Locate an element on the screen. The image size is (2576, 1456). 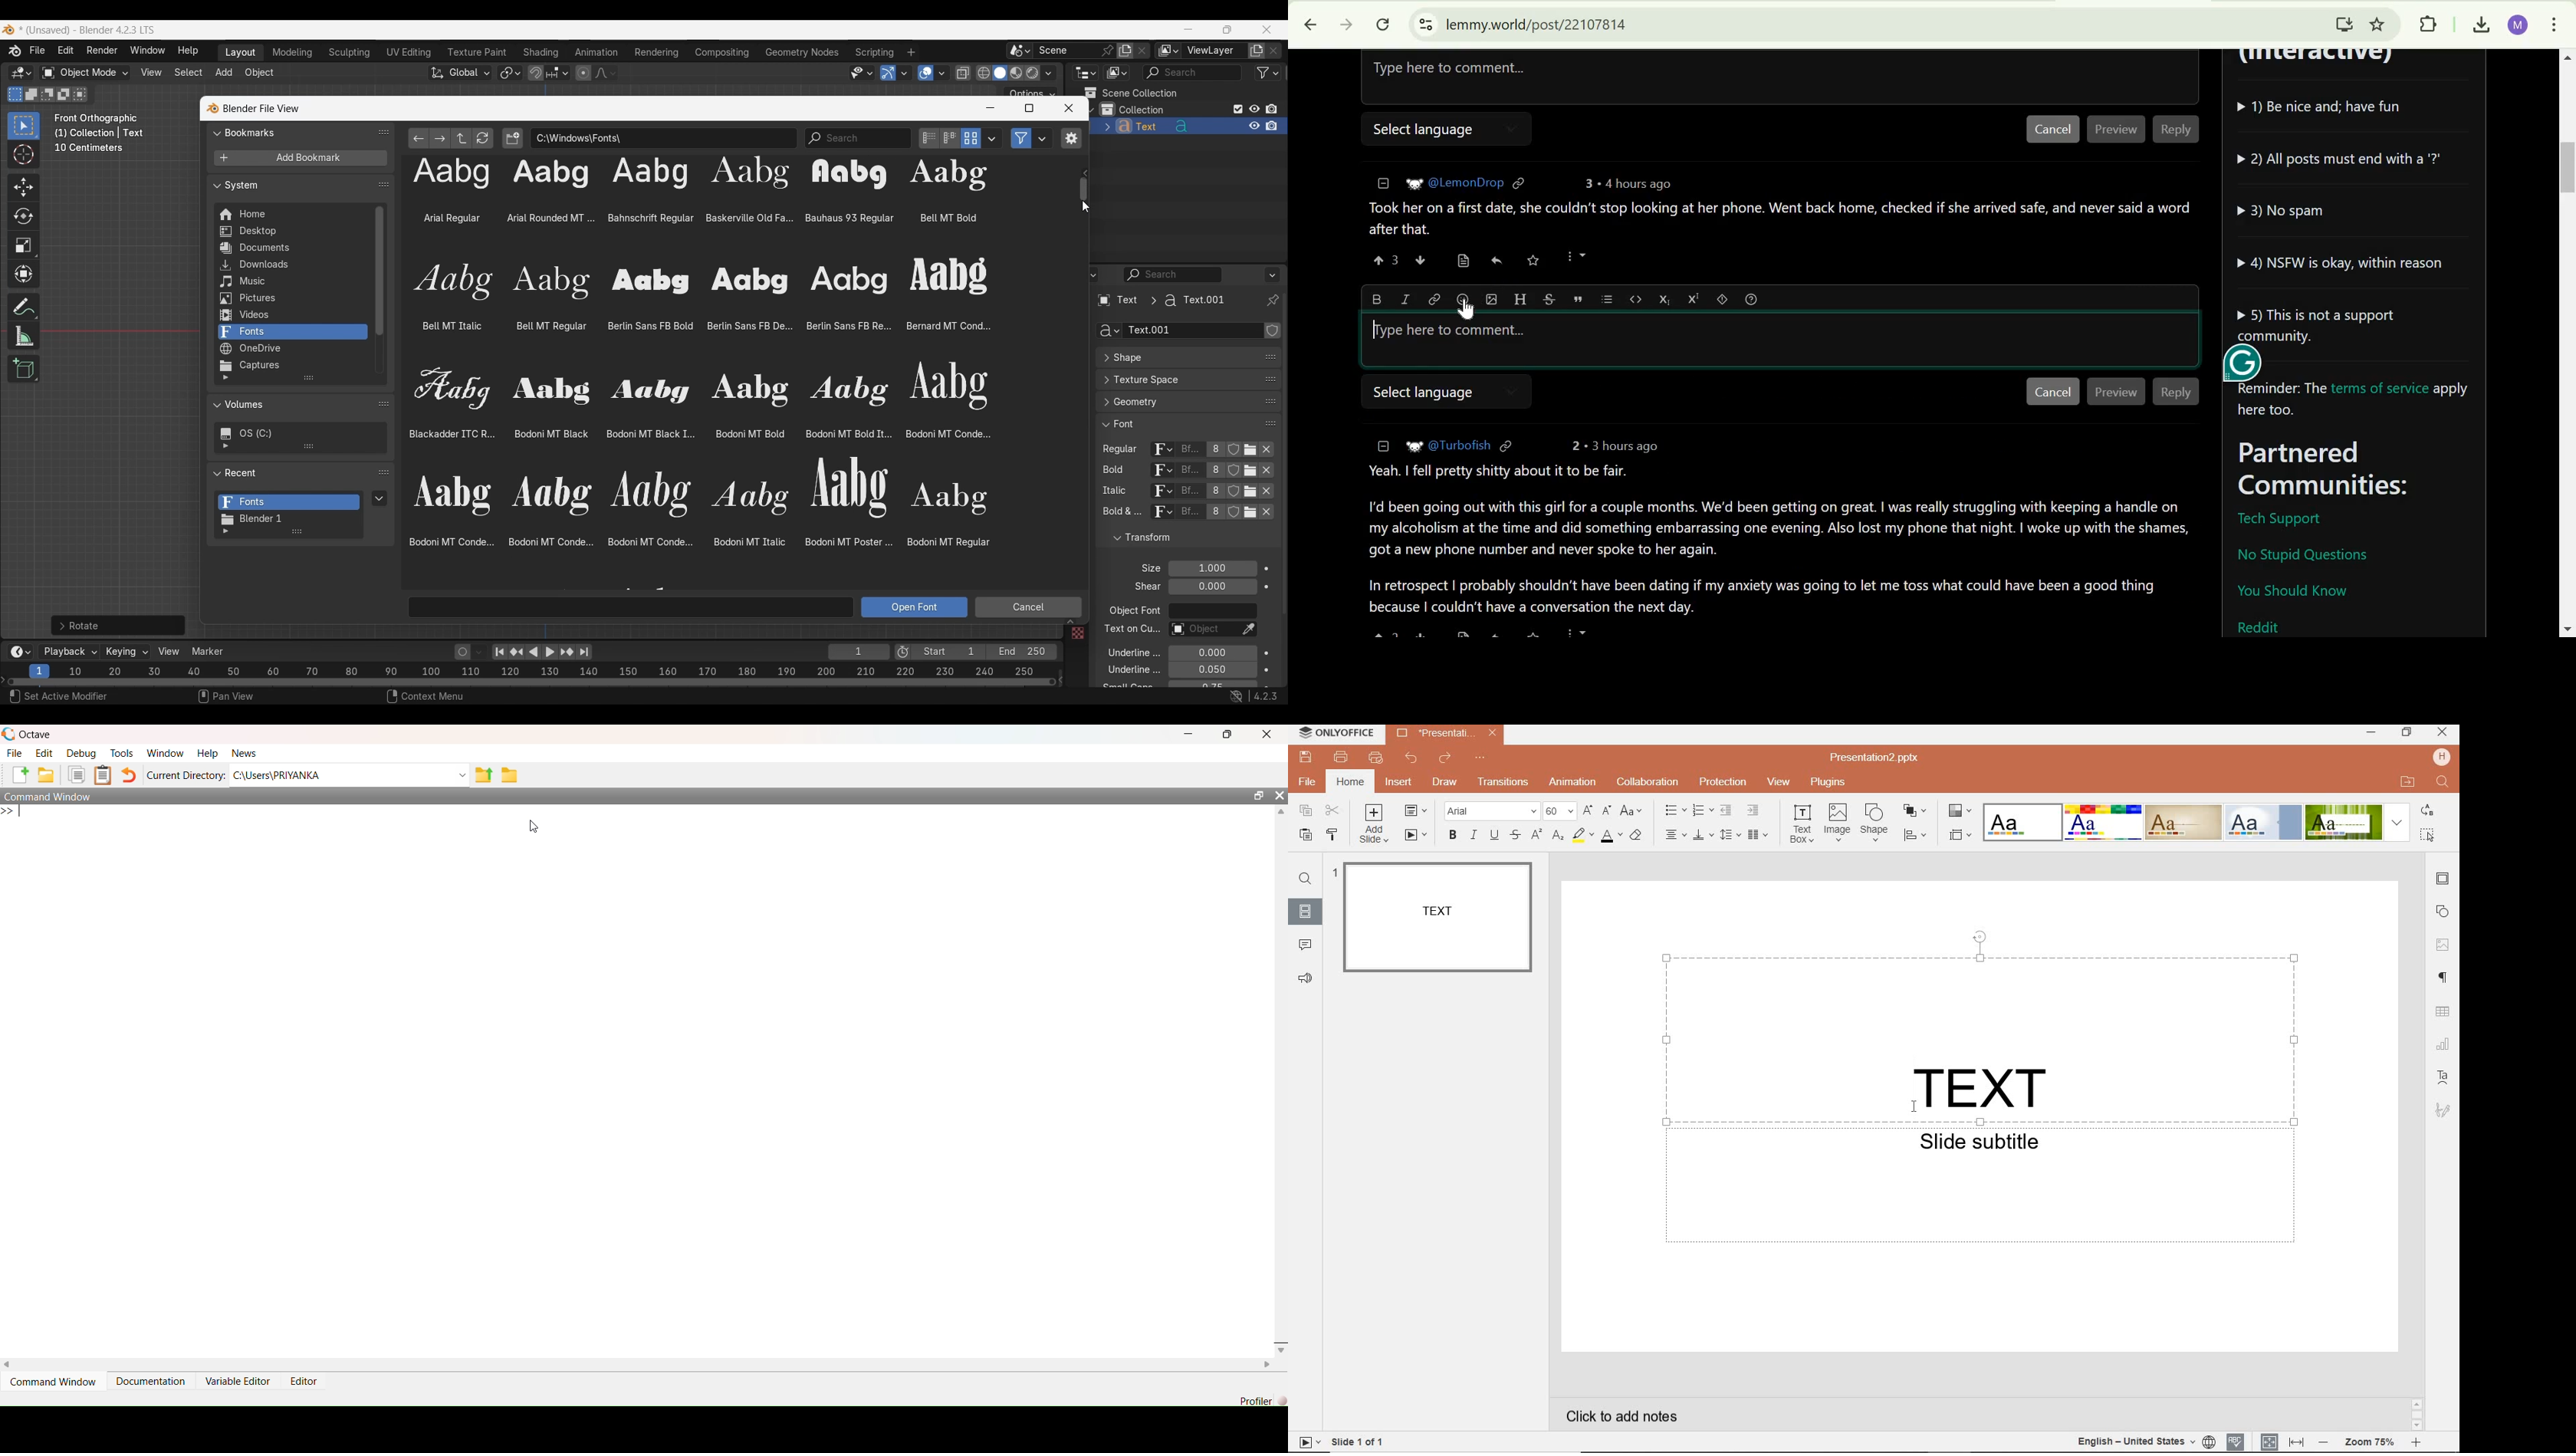
star slide show is located at coordinates (1307, 1441).